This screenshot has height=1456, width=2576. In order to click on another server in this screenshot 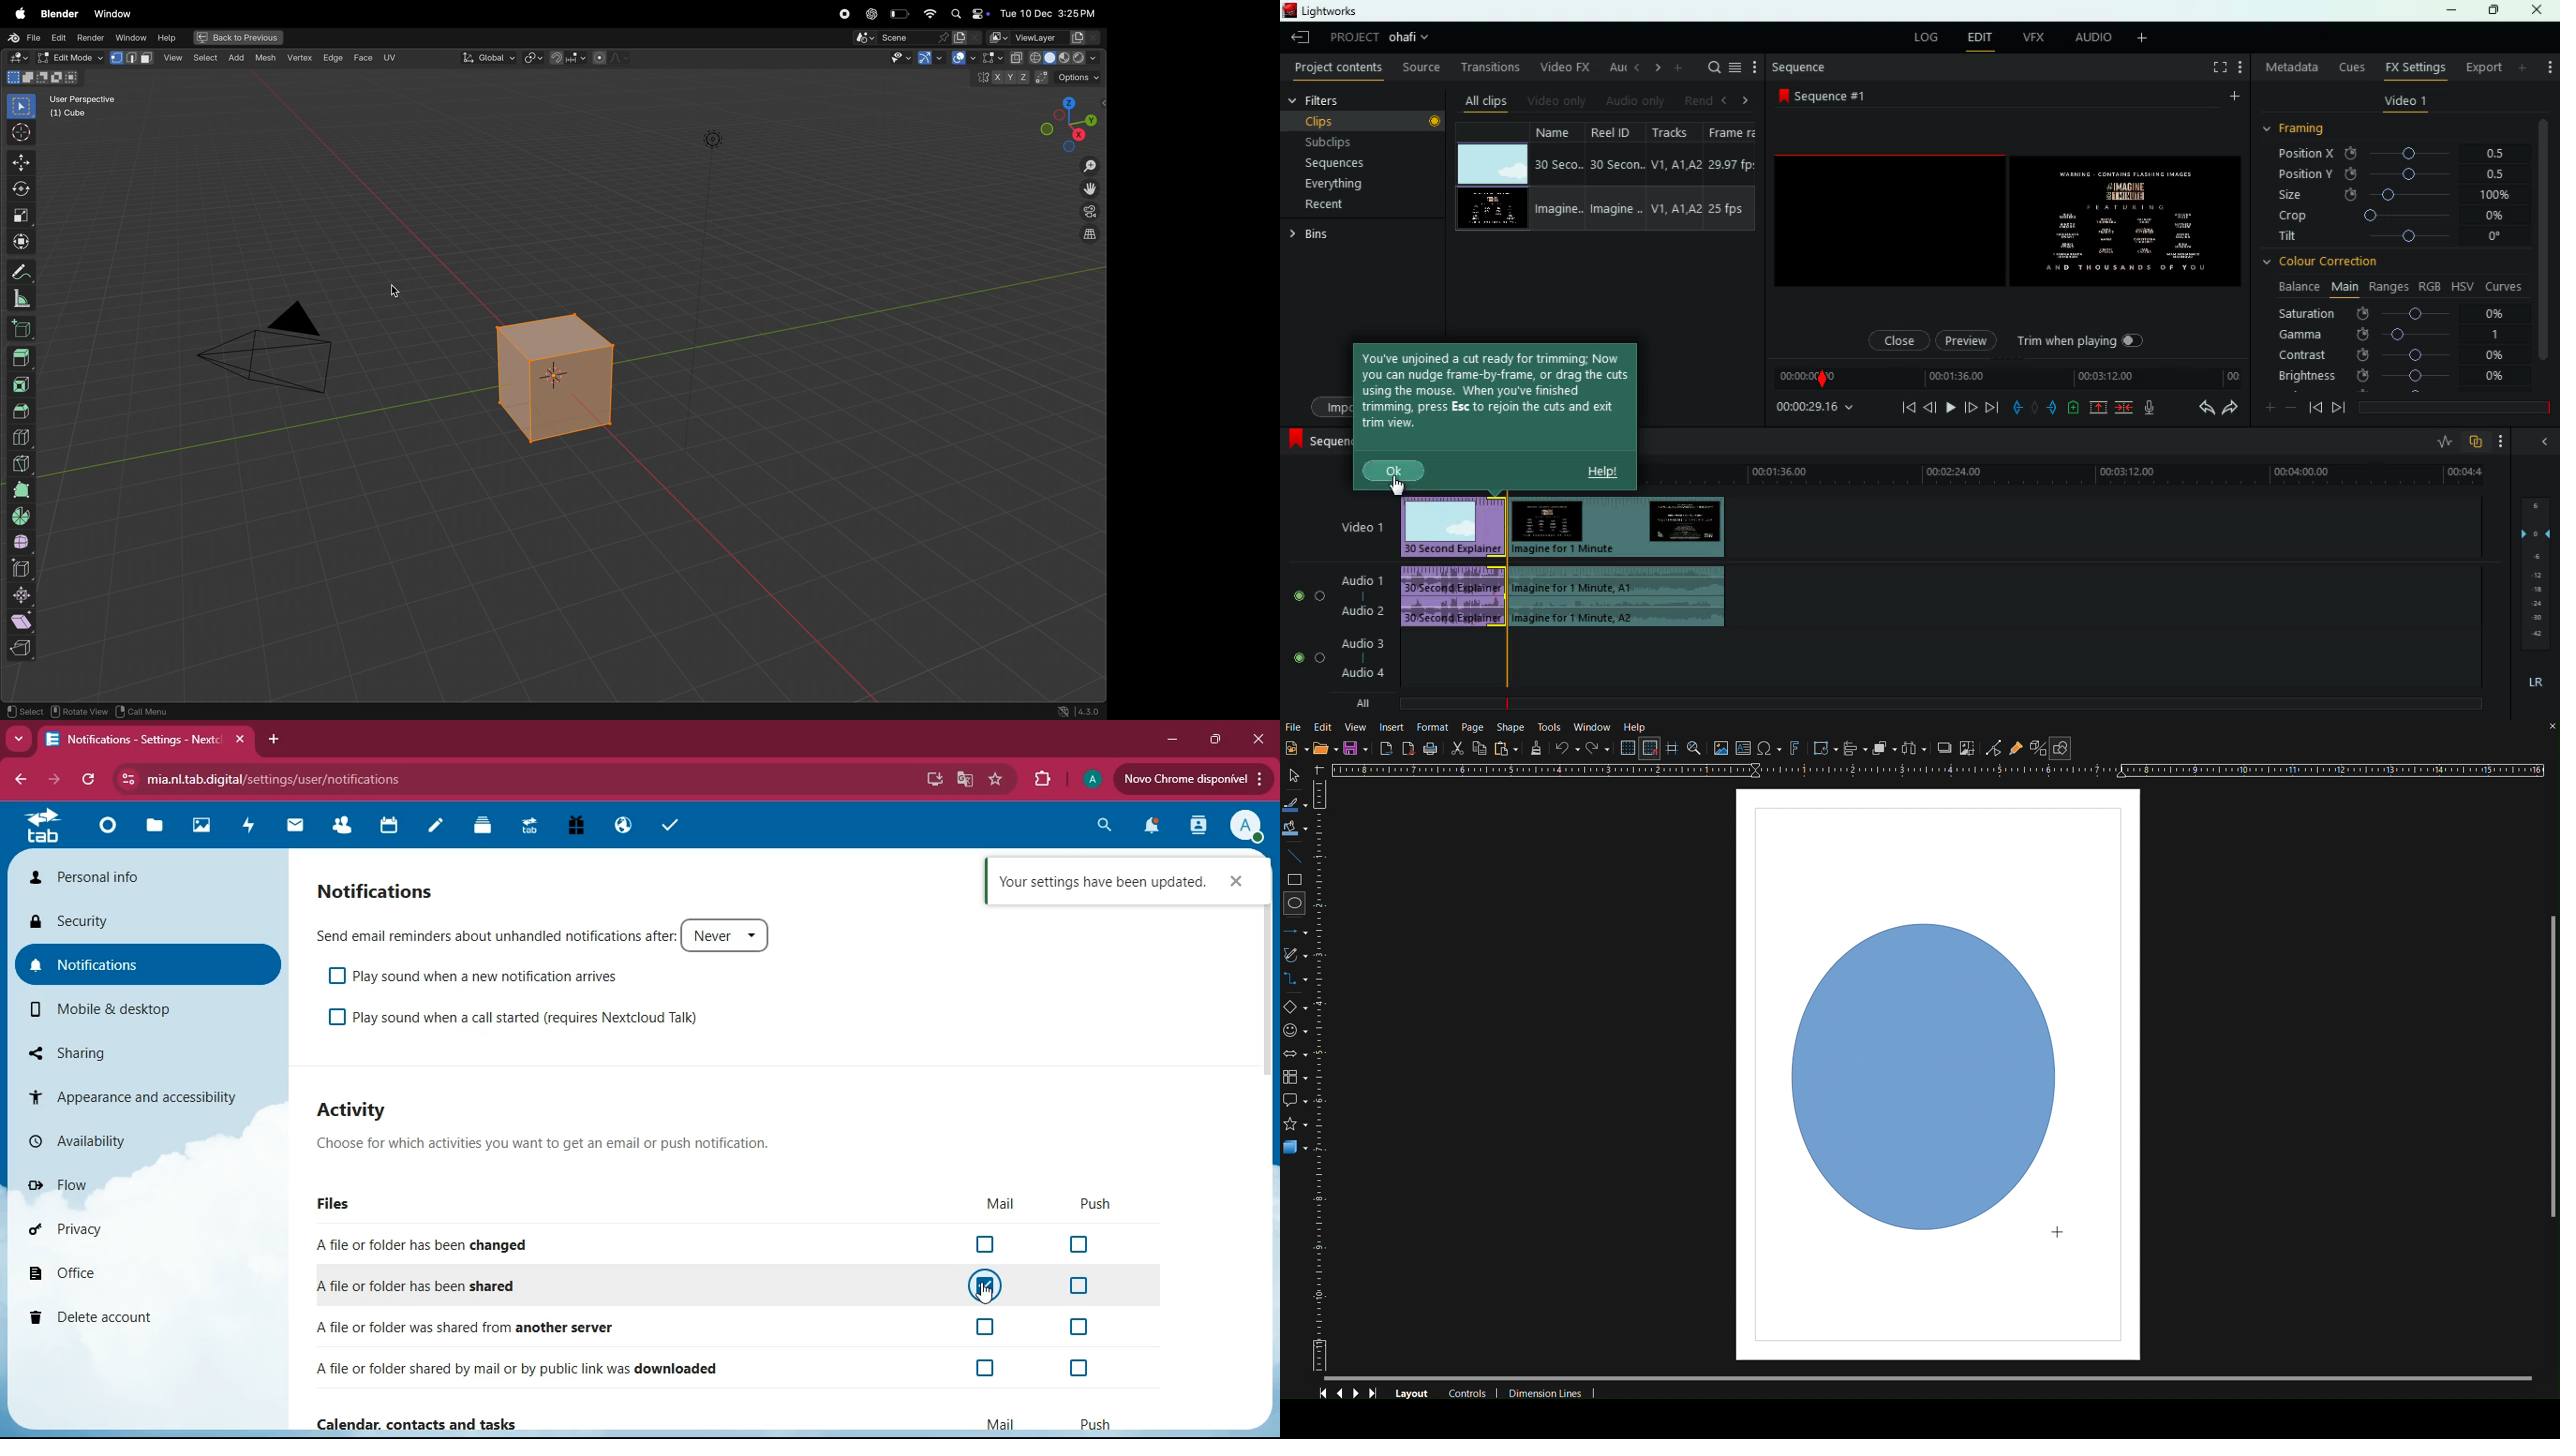, I will do `click(479, 1326)`.